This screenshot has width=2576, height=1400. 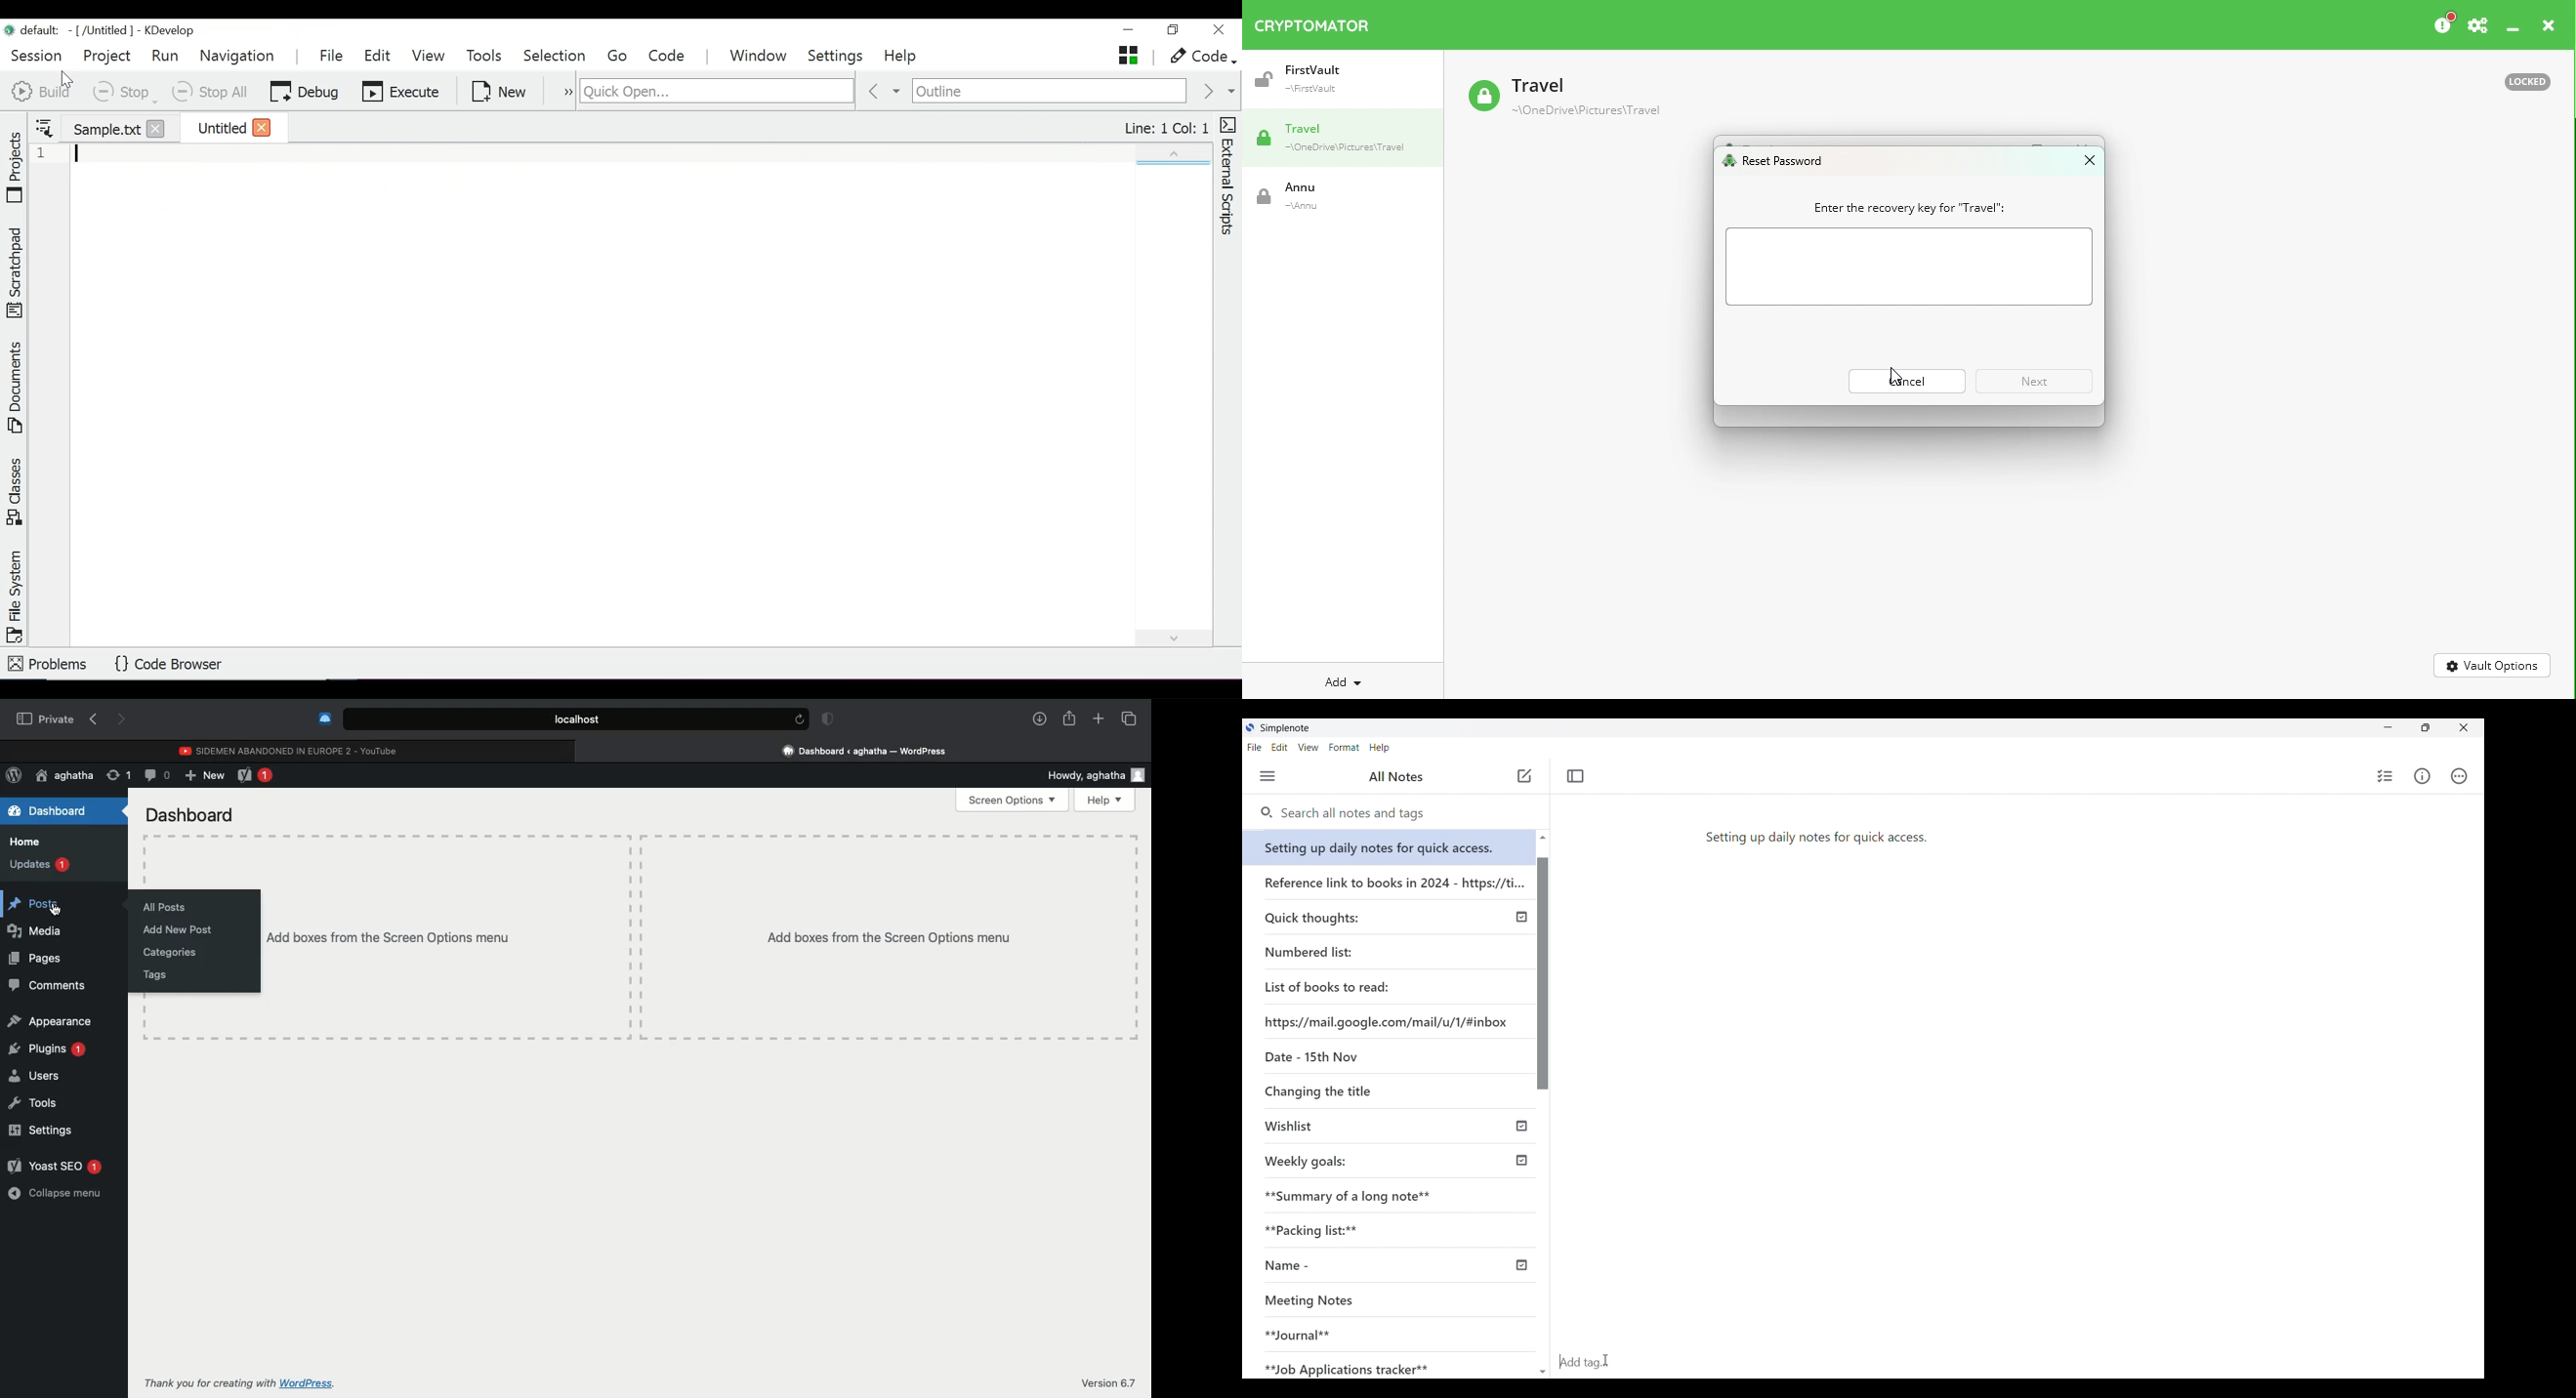 What do you see at coordinates (125, 91) in the screenshot?
I see `Stop` at bounding box center [125, 91].